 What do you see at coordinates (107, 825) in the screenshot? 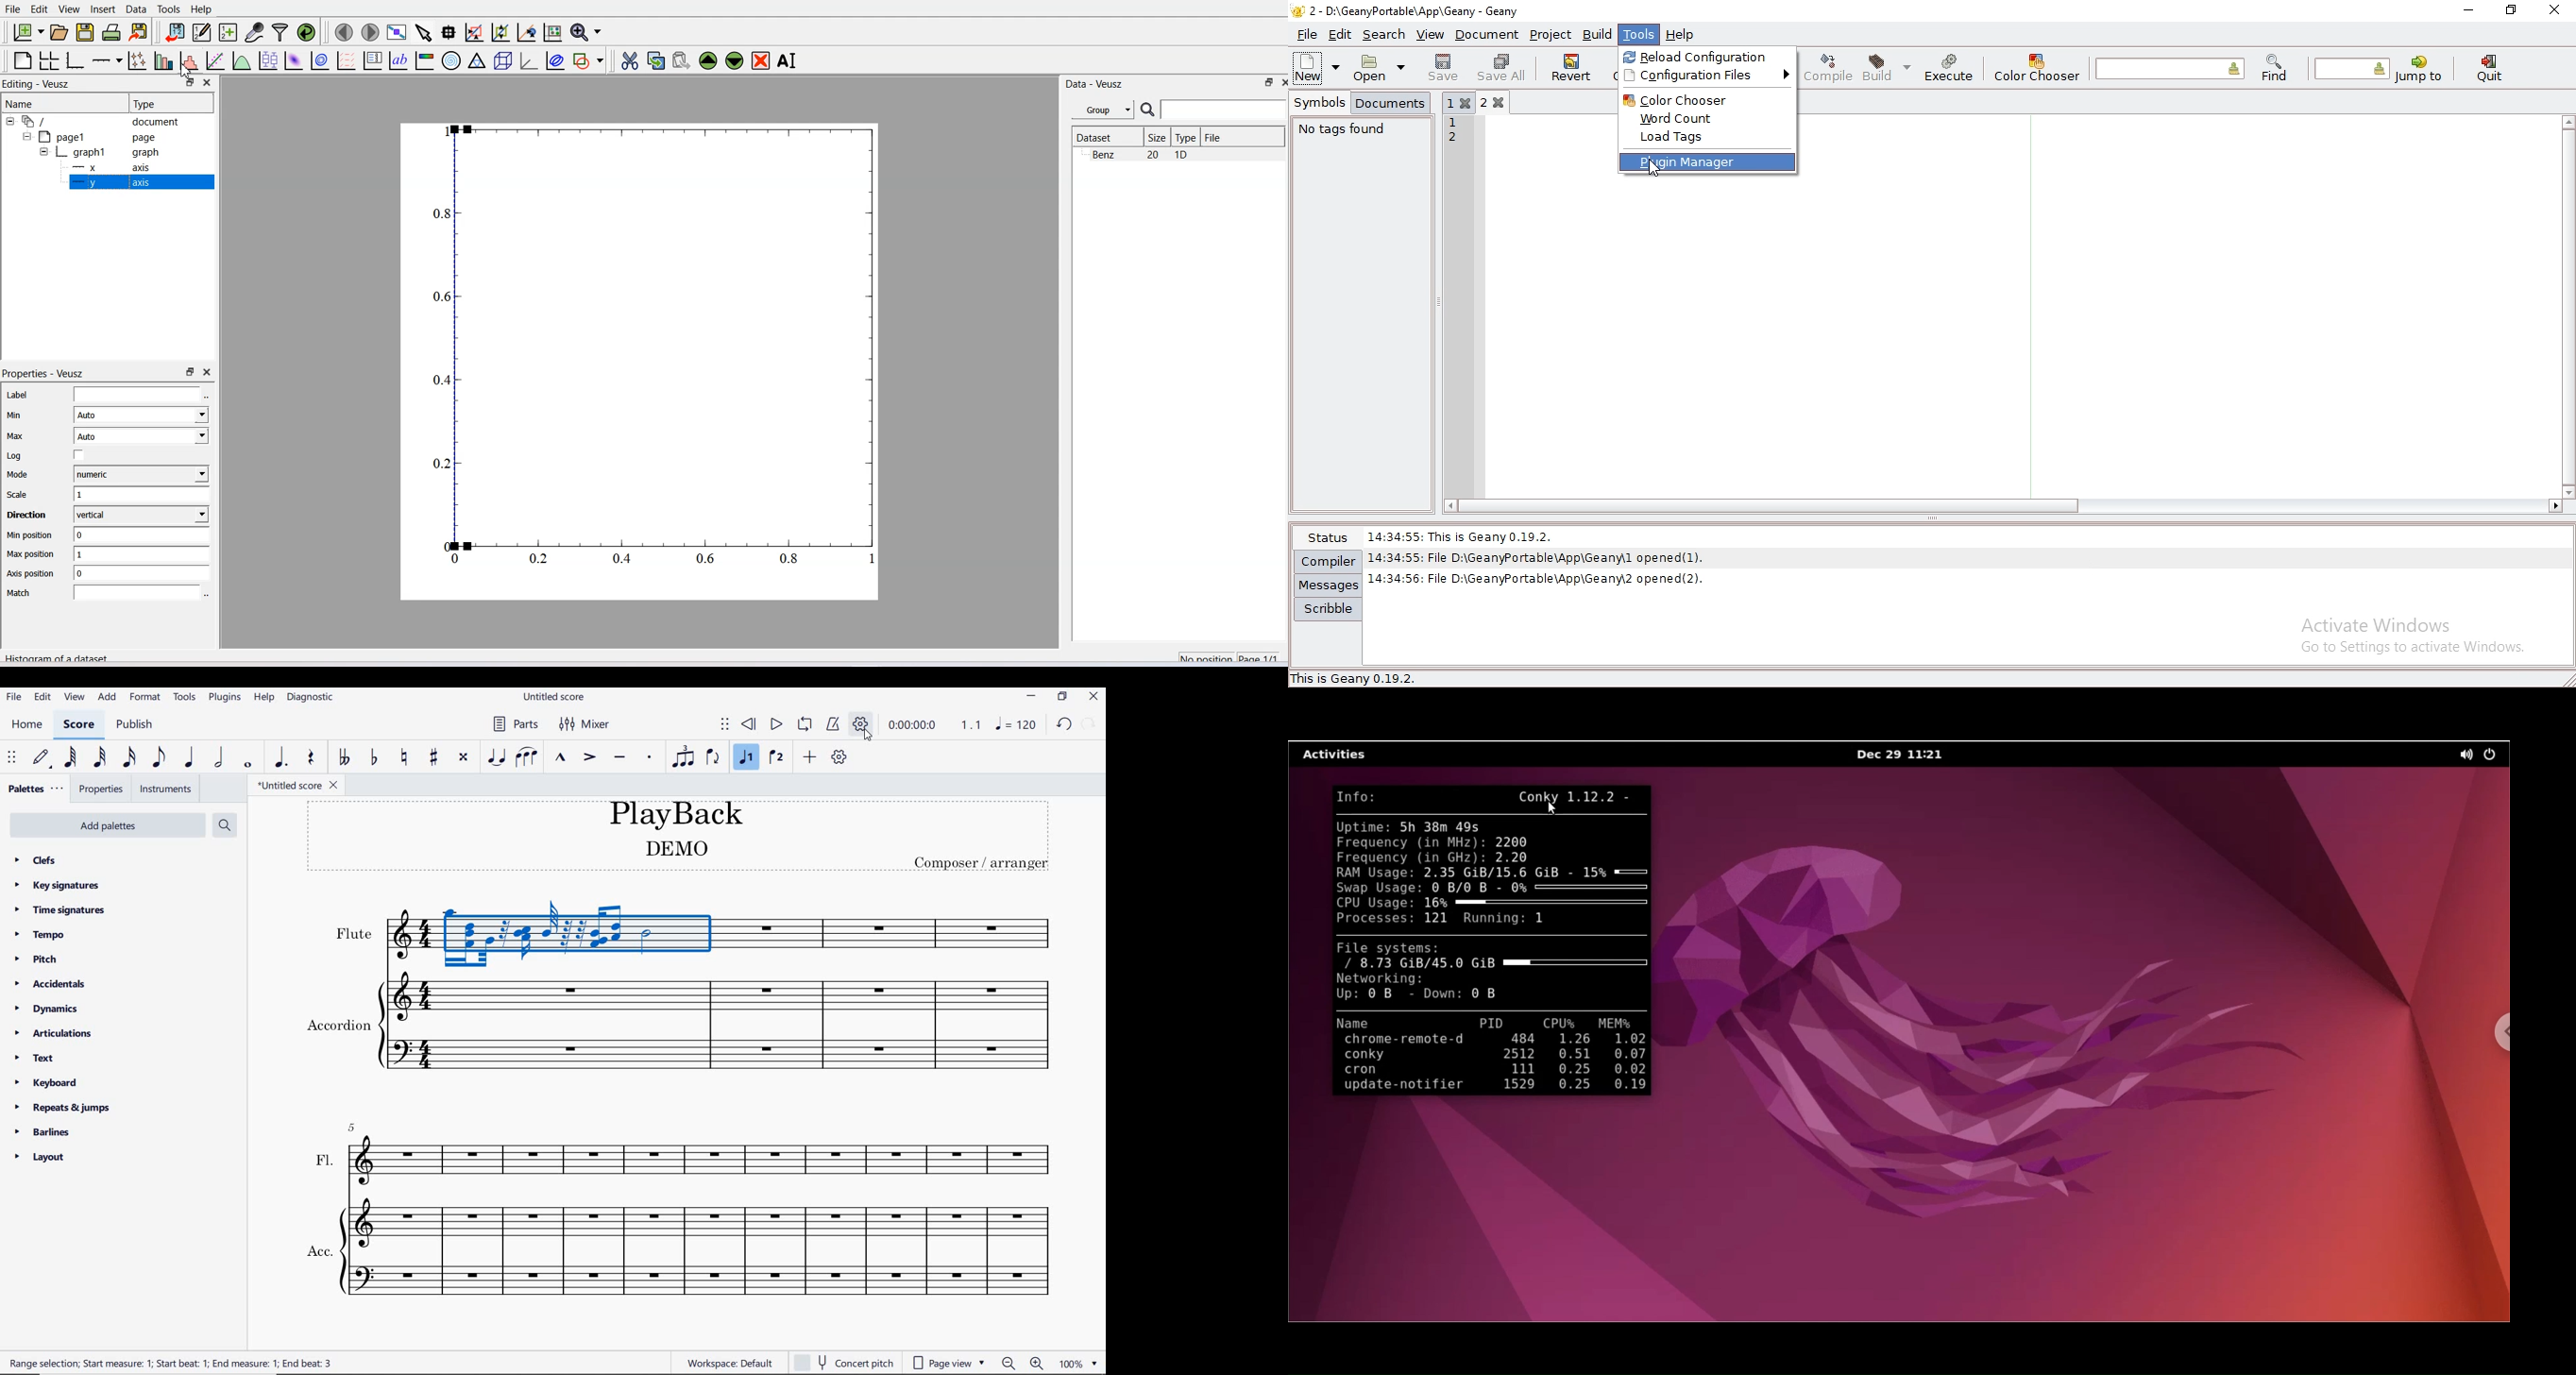
I see `add palettes` at bounding box center [107, 825].